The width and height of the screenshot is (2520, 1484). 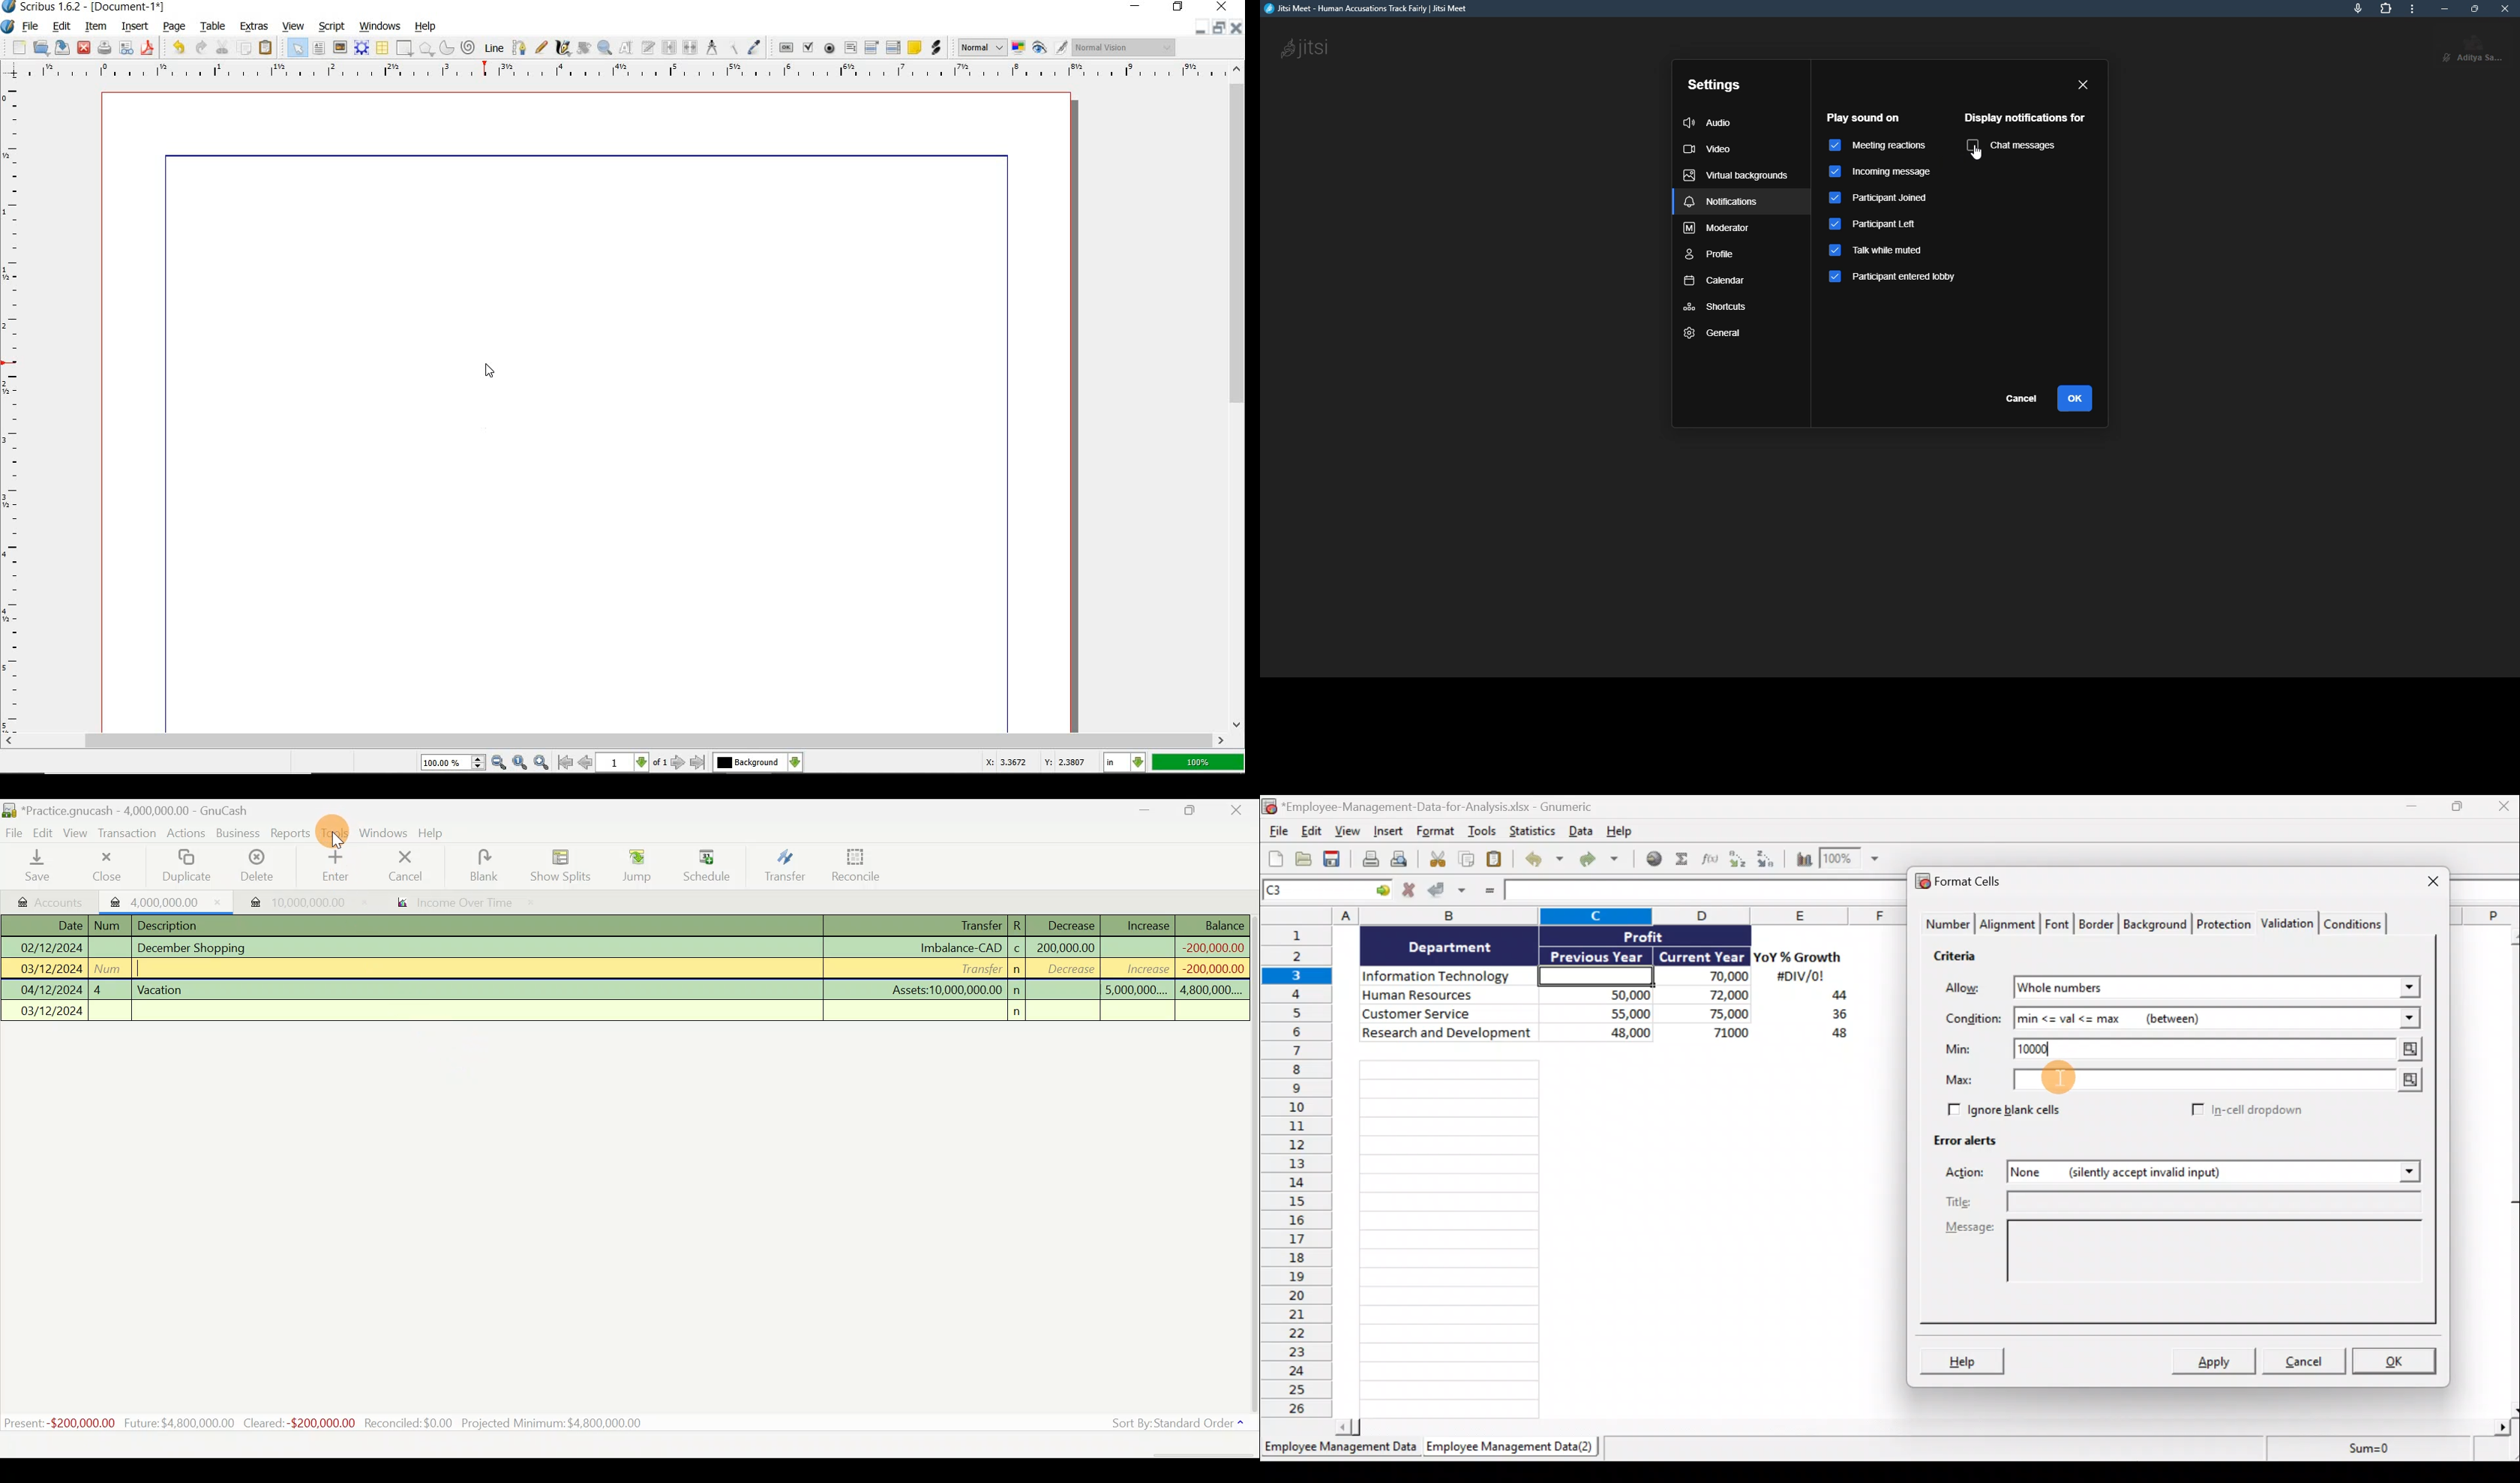 I want to click on c, so click(x=1017, y=950).